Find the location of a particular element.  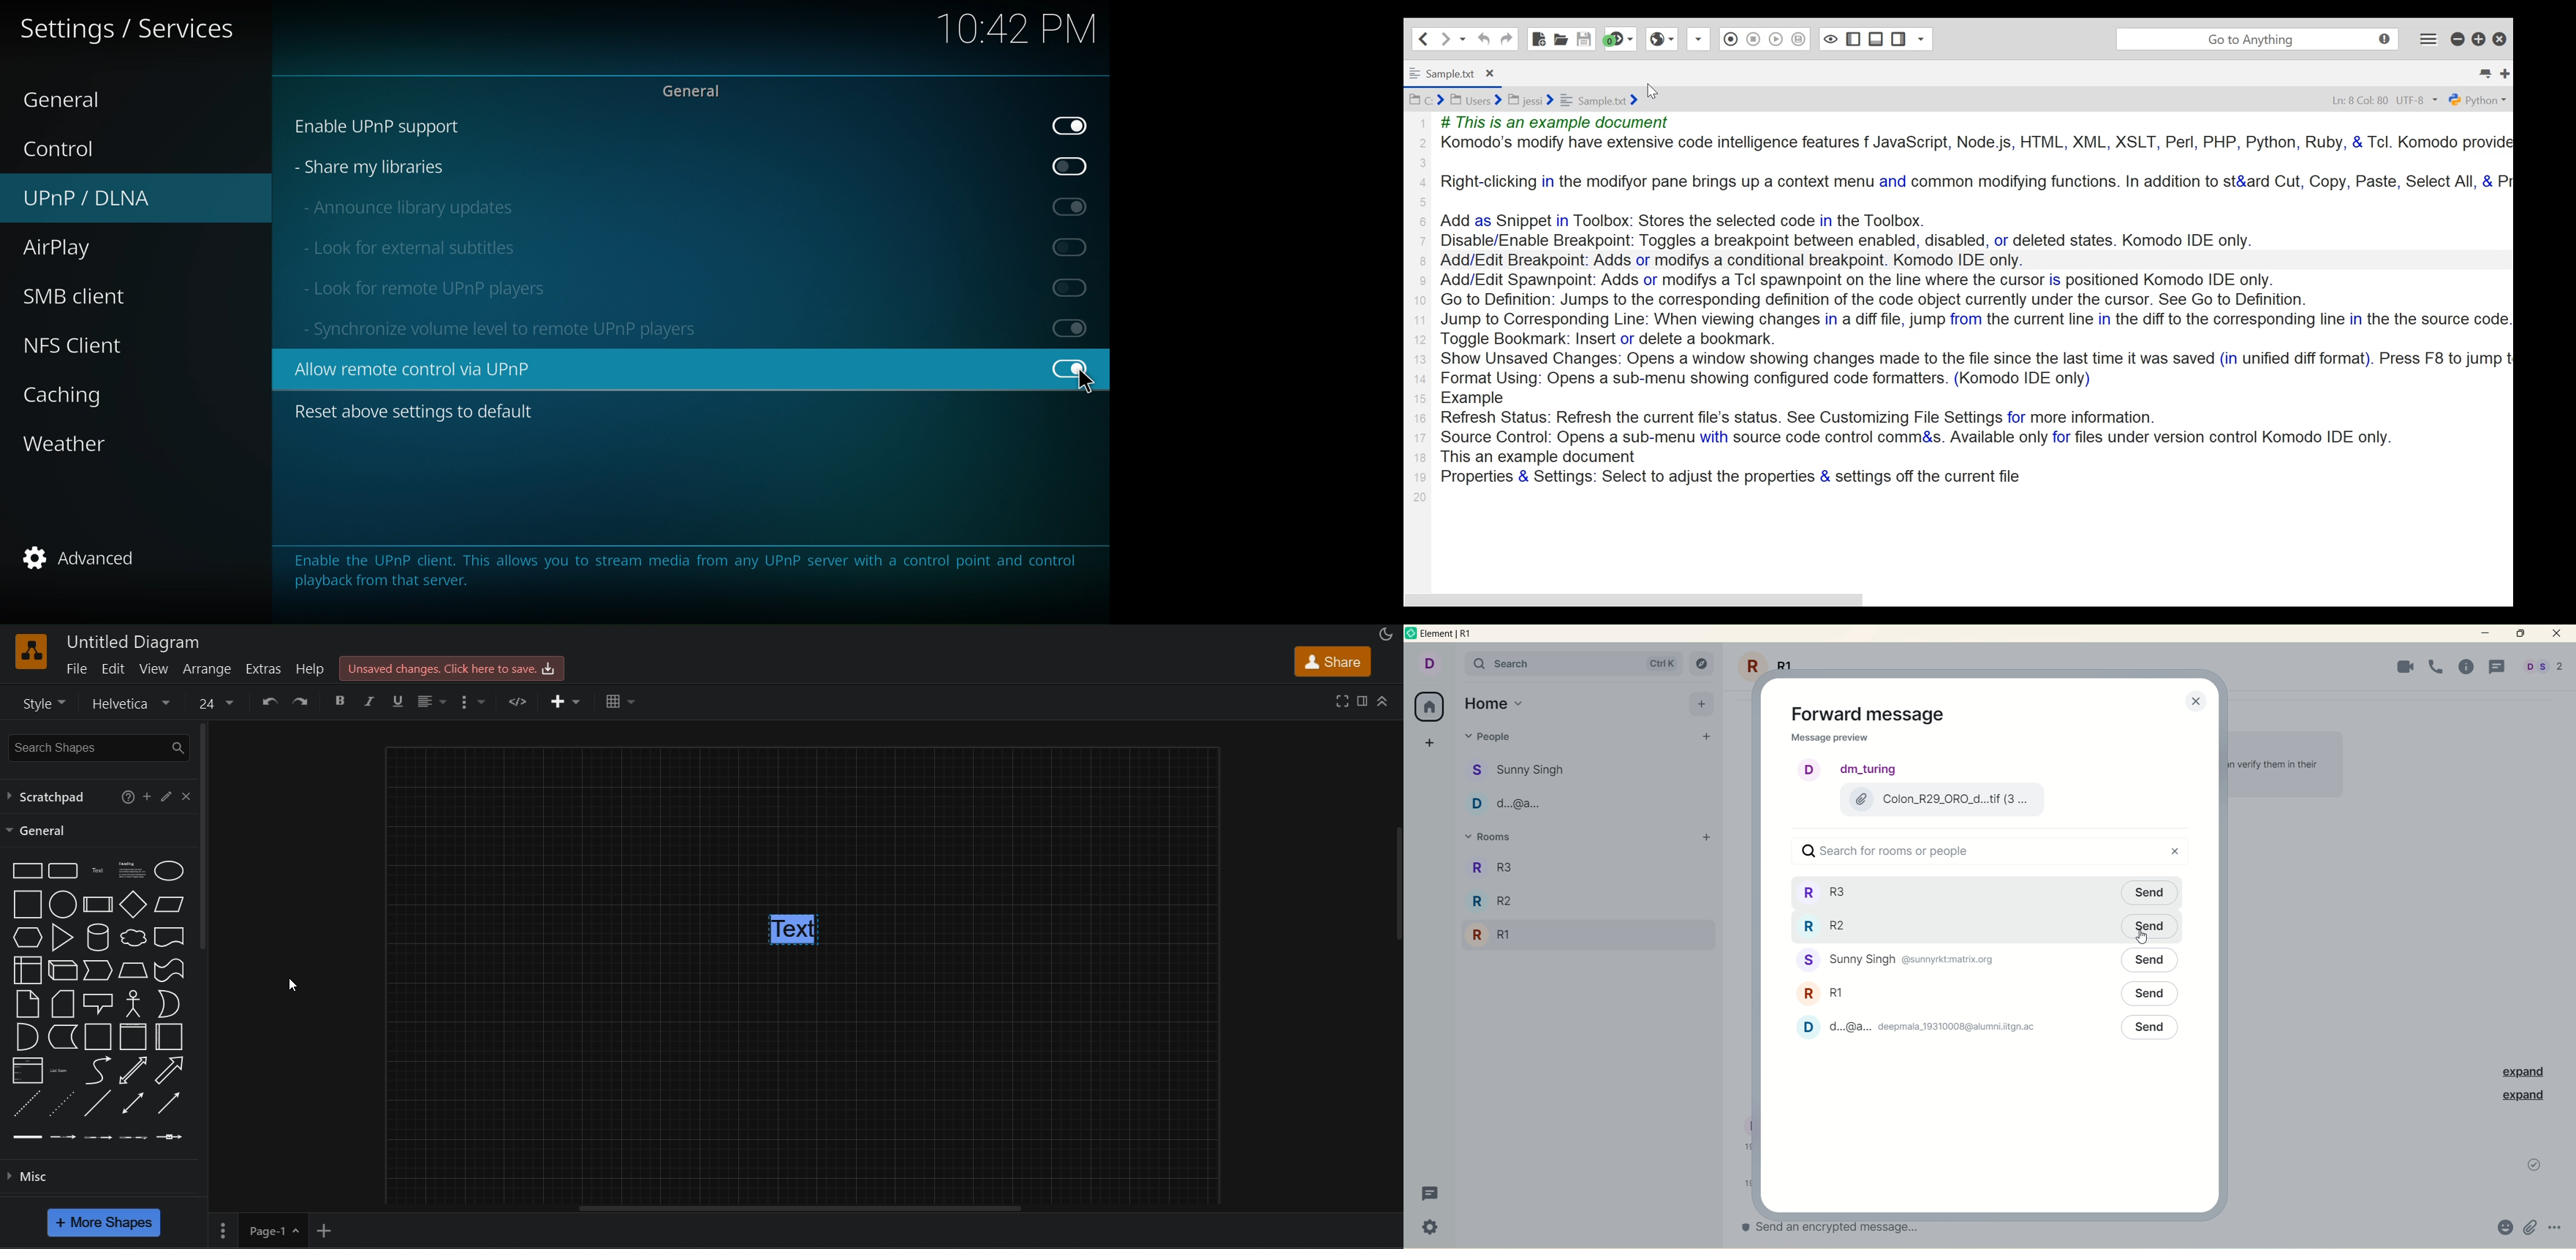

Redo last Action is located at coordinates (1506, 38).